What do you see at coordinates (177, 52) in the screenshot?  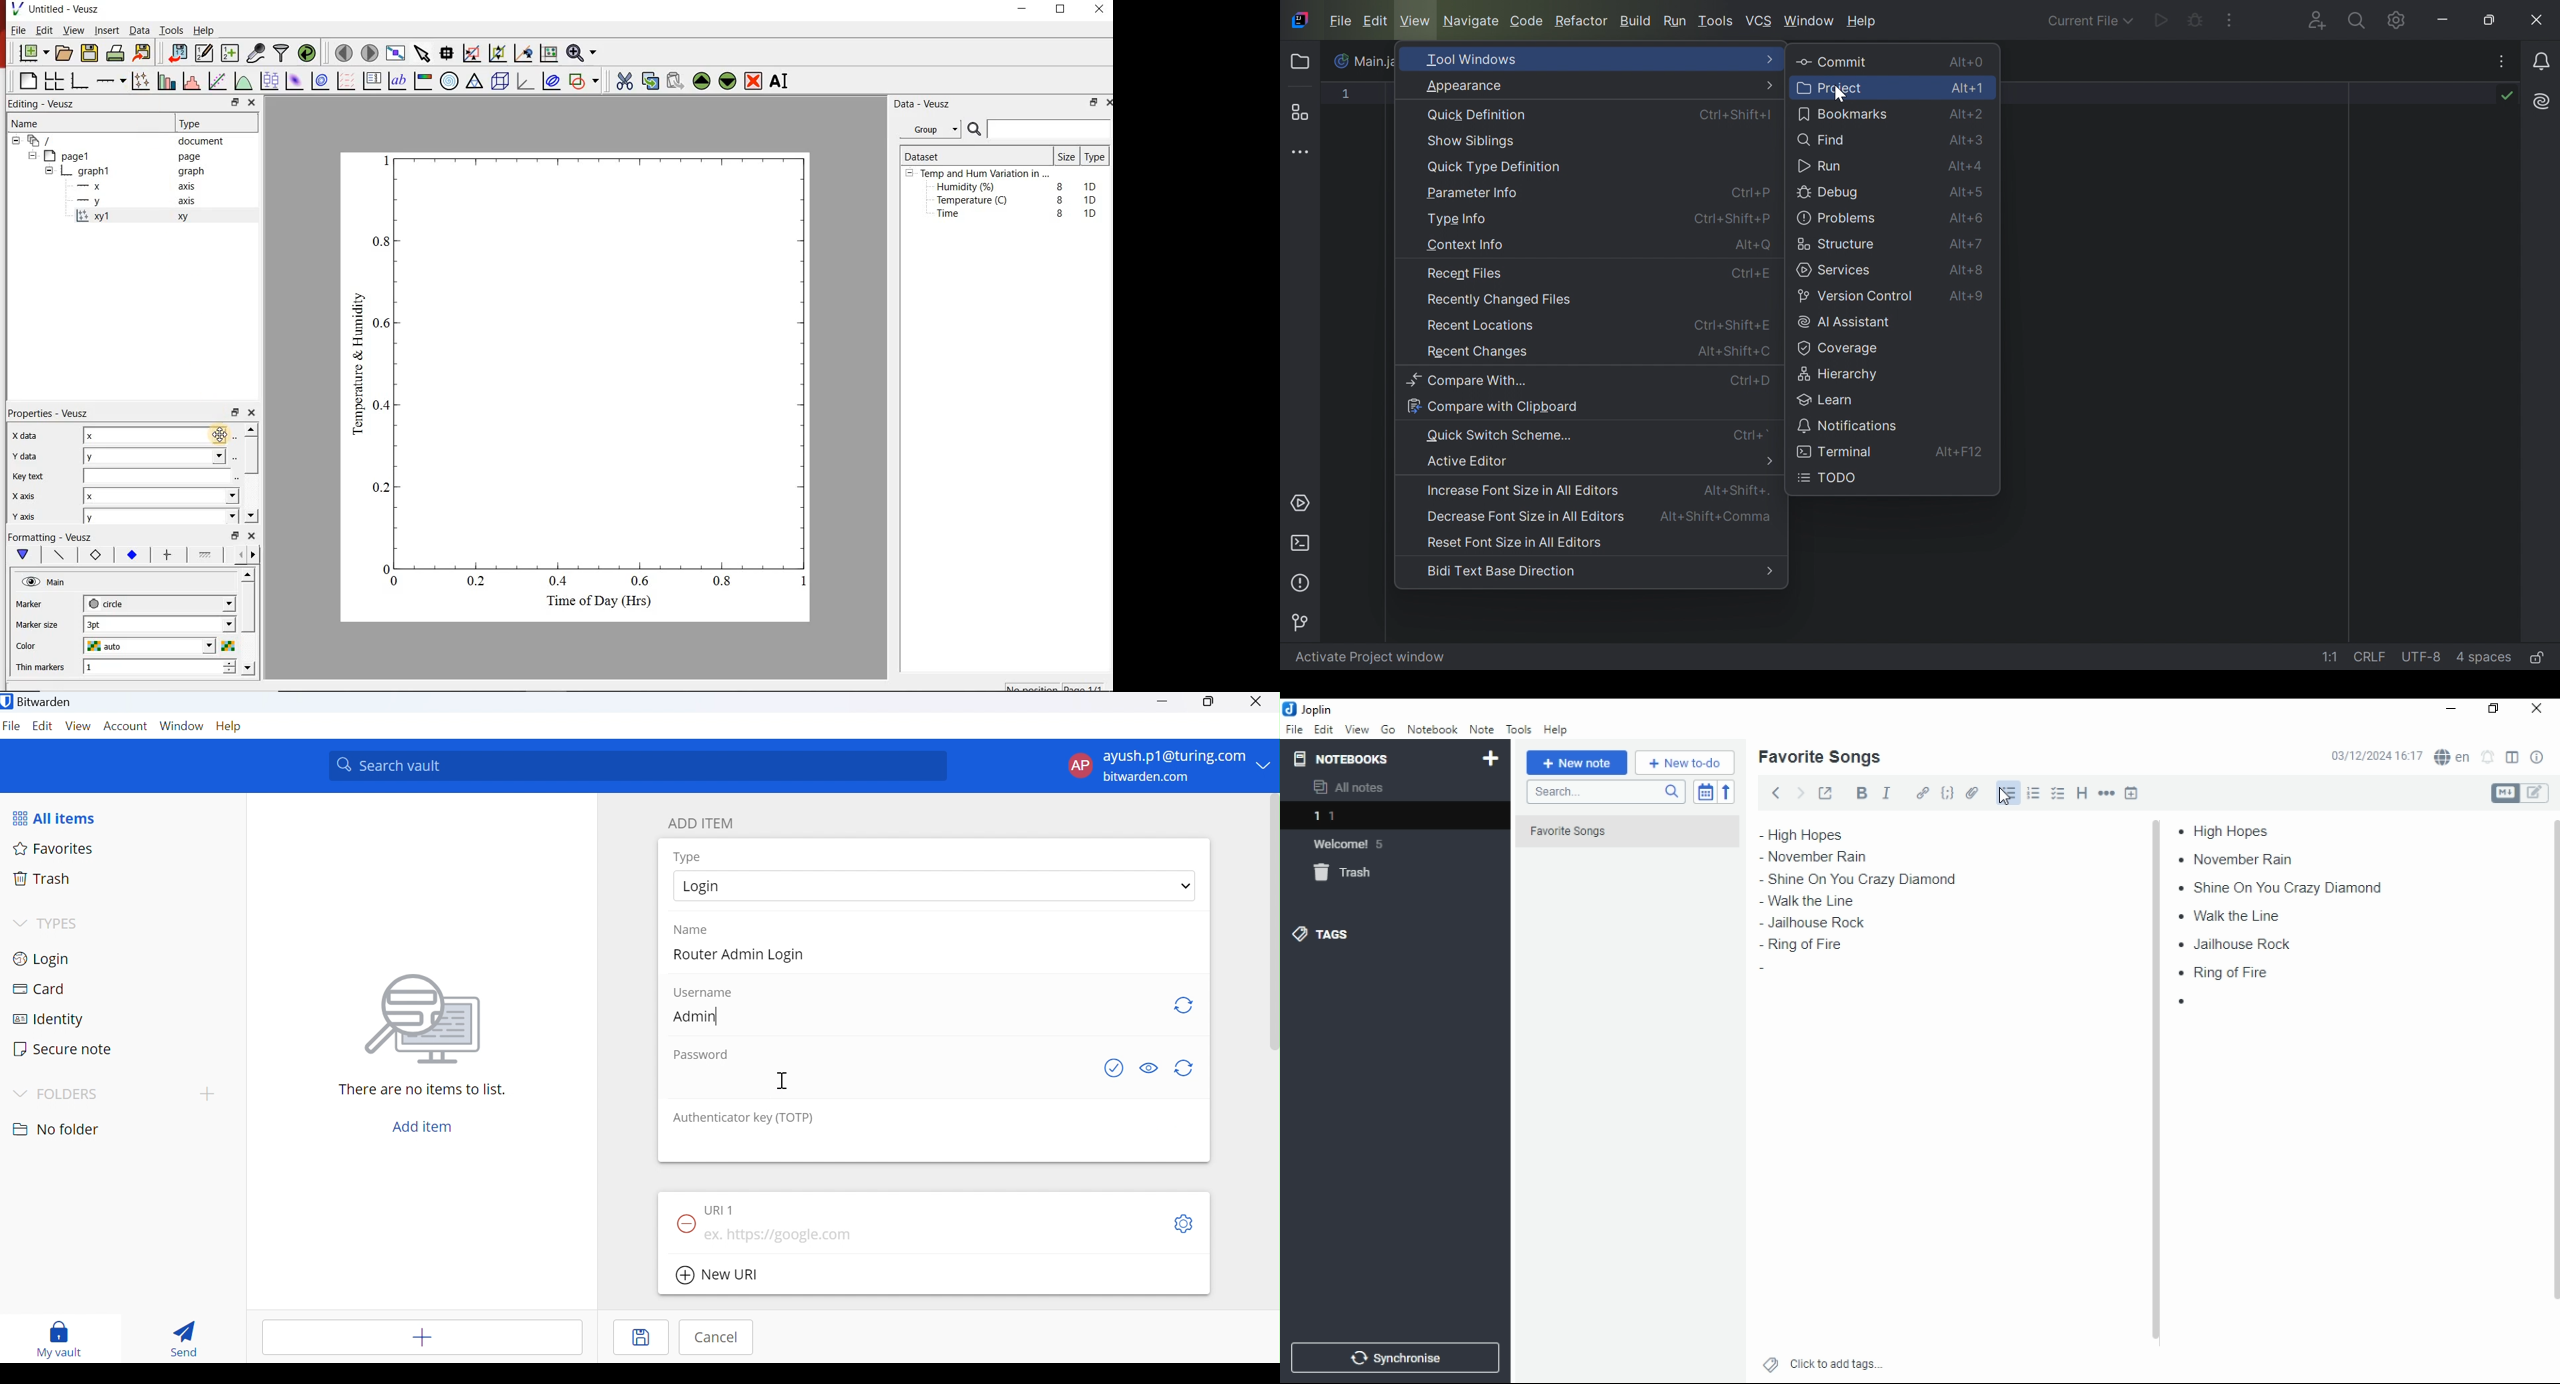 I see `import data into Veusz` at bounding box center [177, 52].